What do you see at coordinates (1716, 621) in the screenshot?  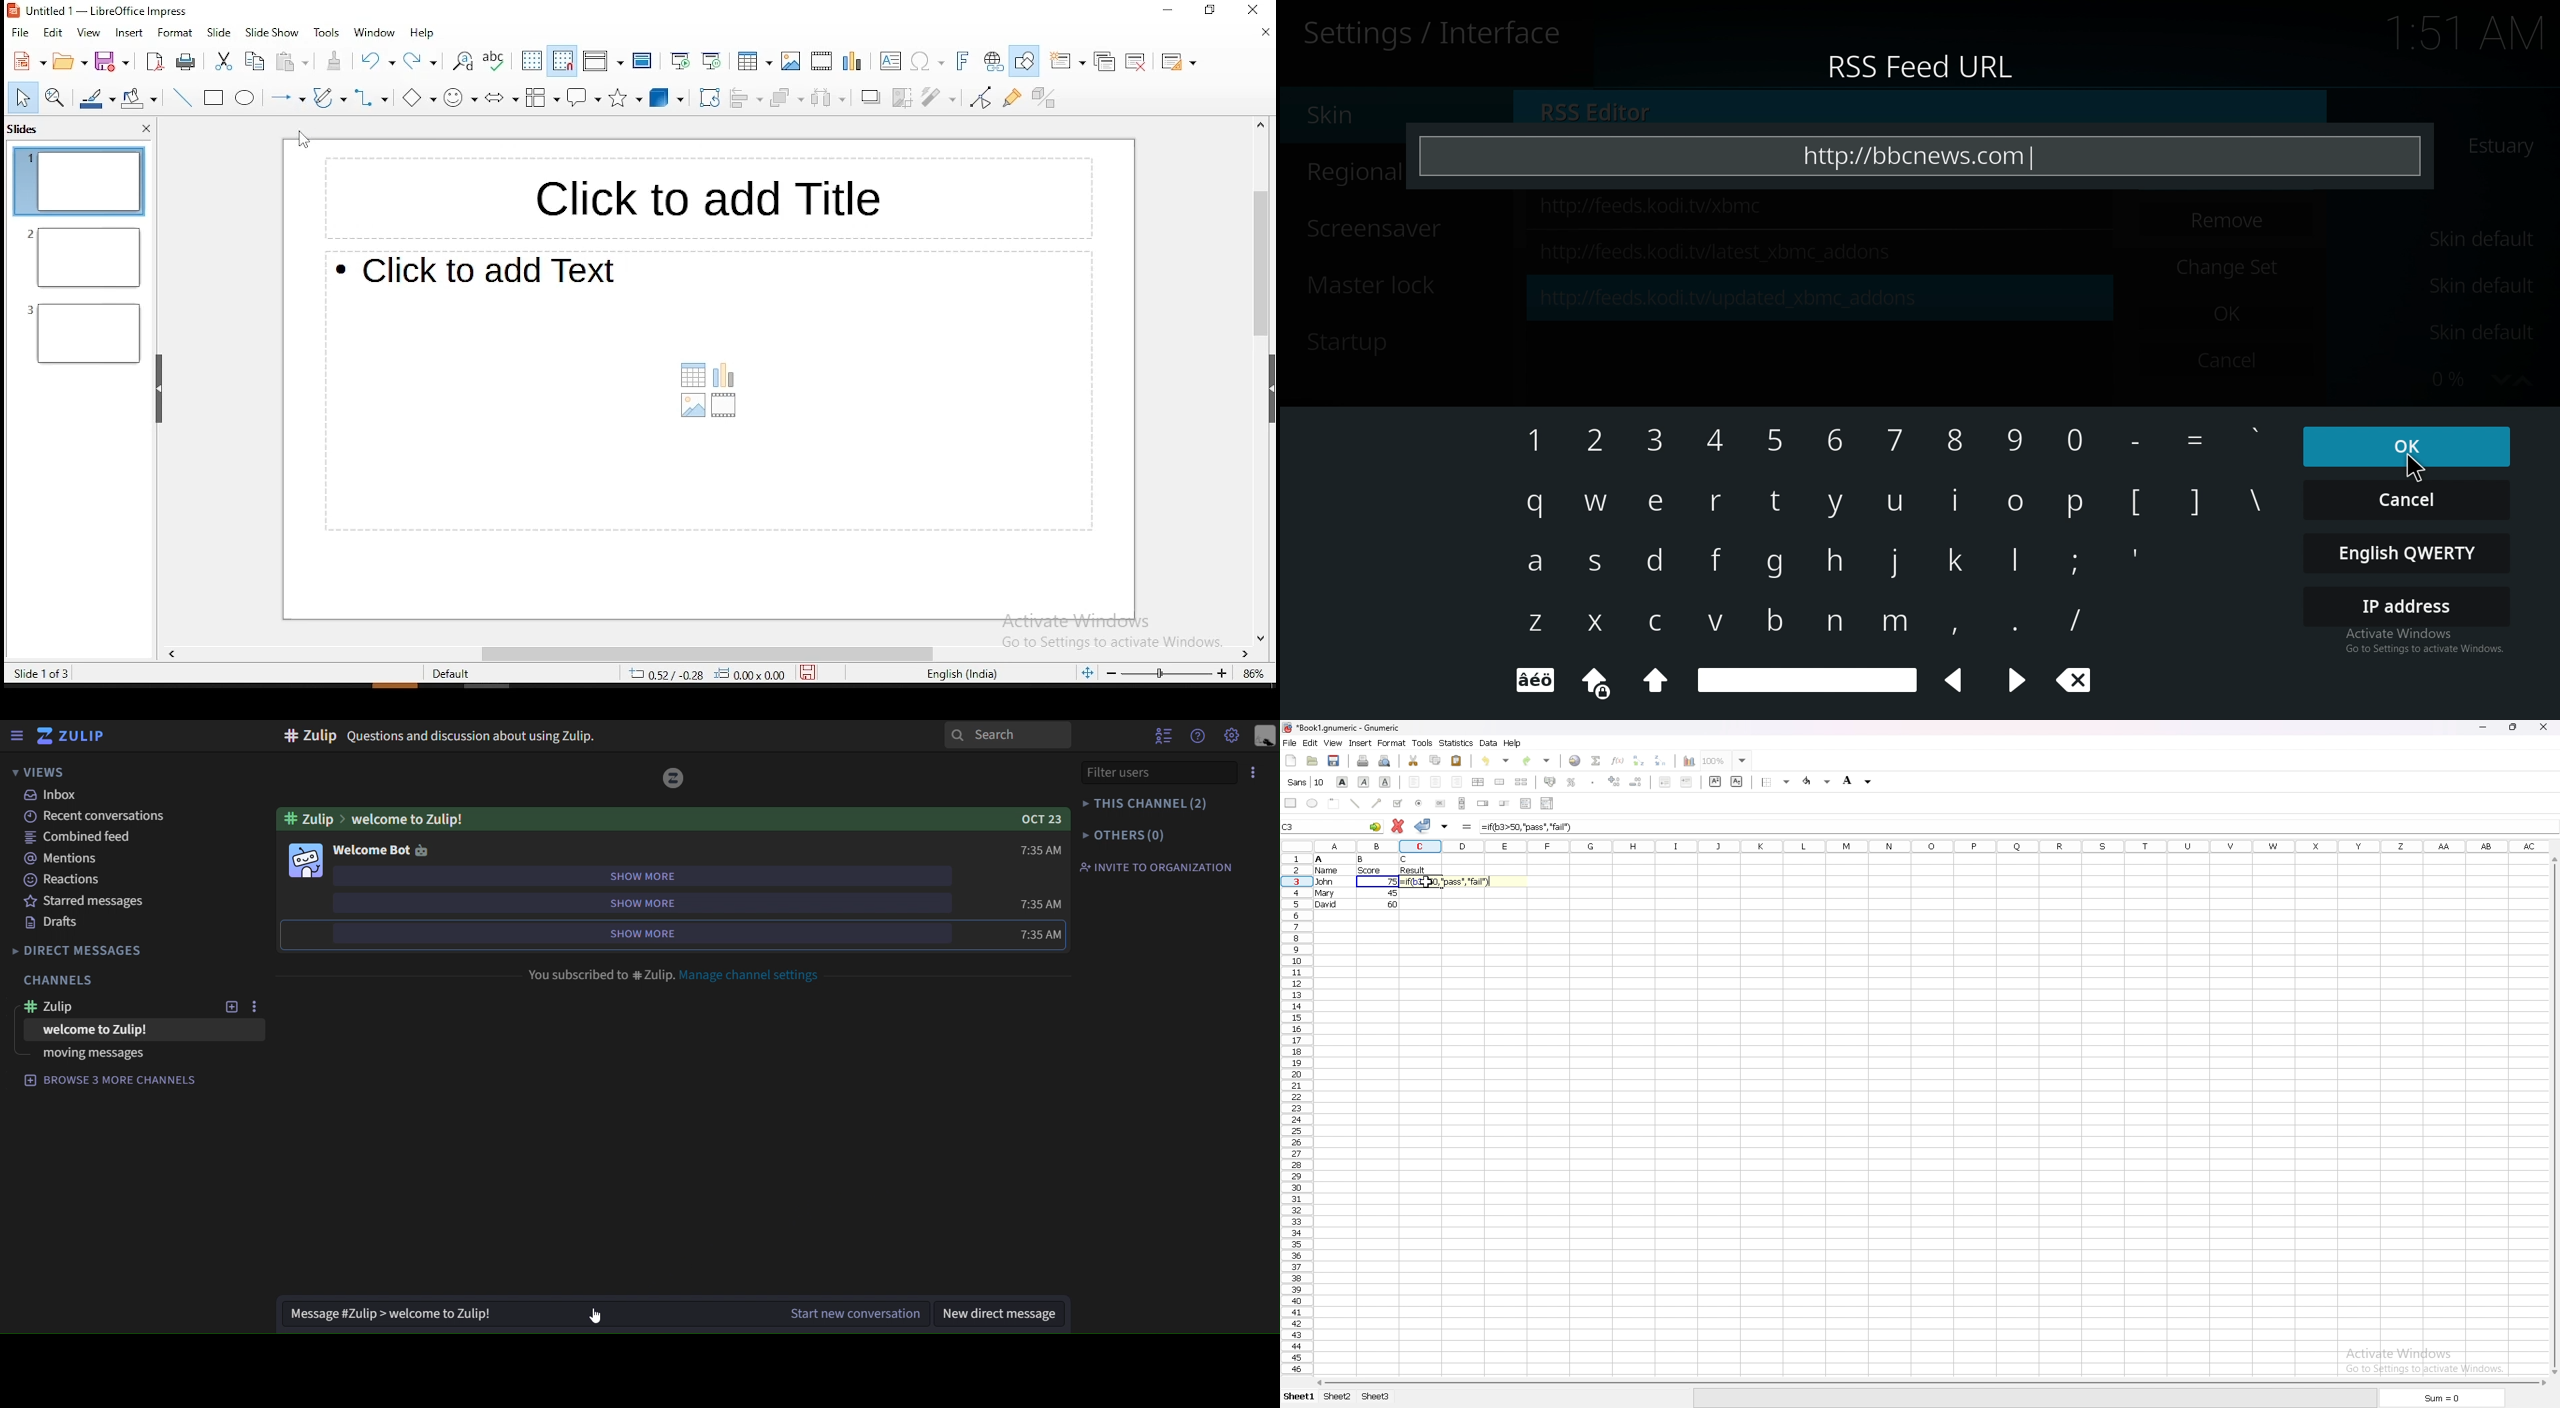 I see `v` at bounding box center [1716, 621].